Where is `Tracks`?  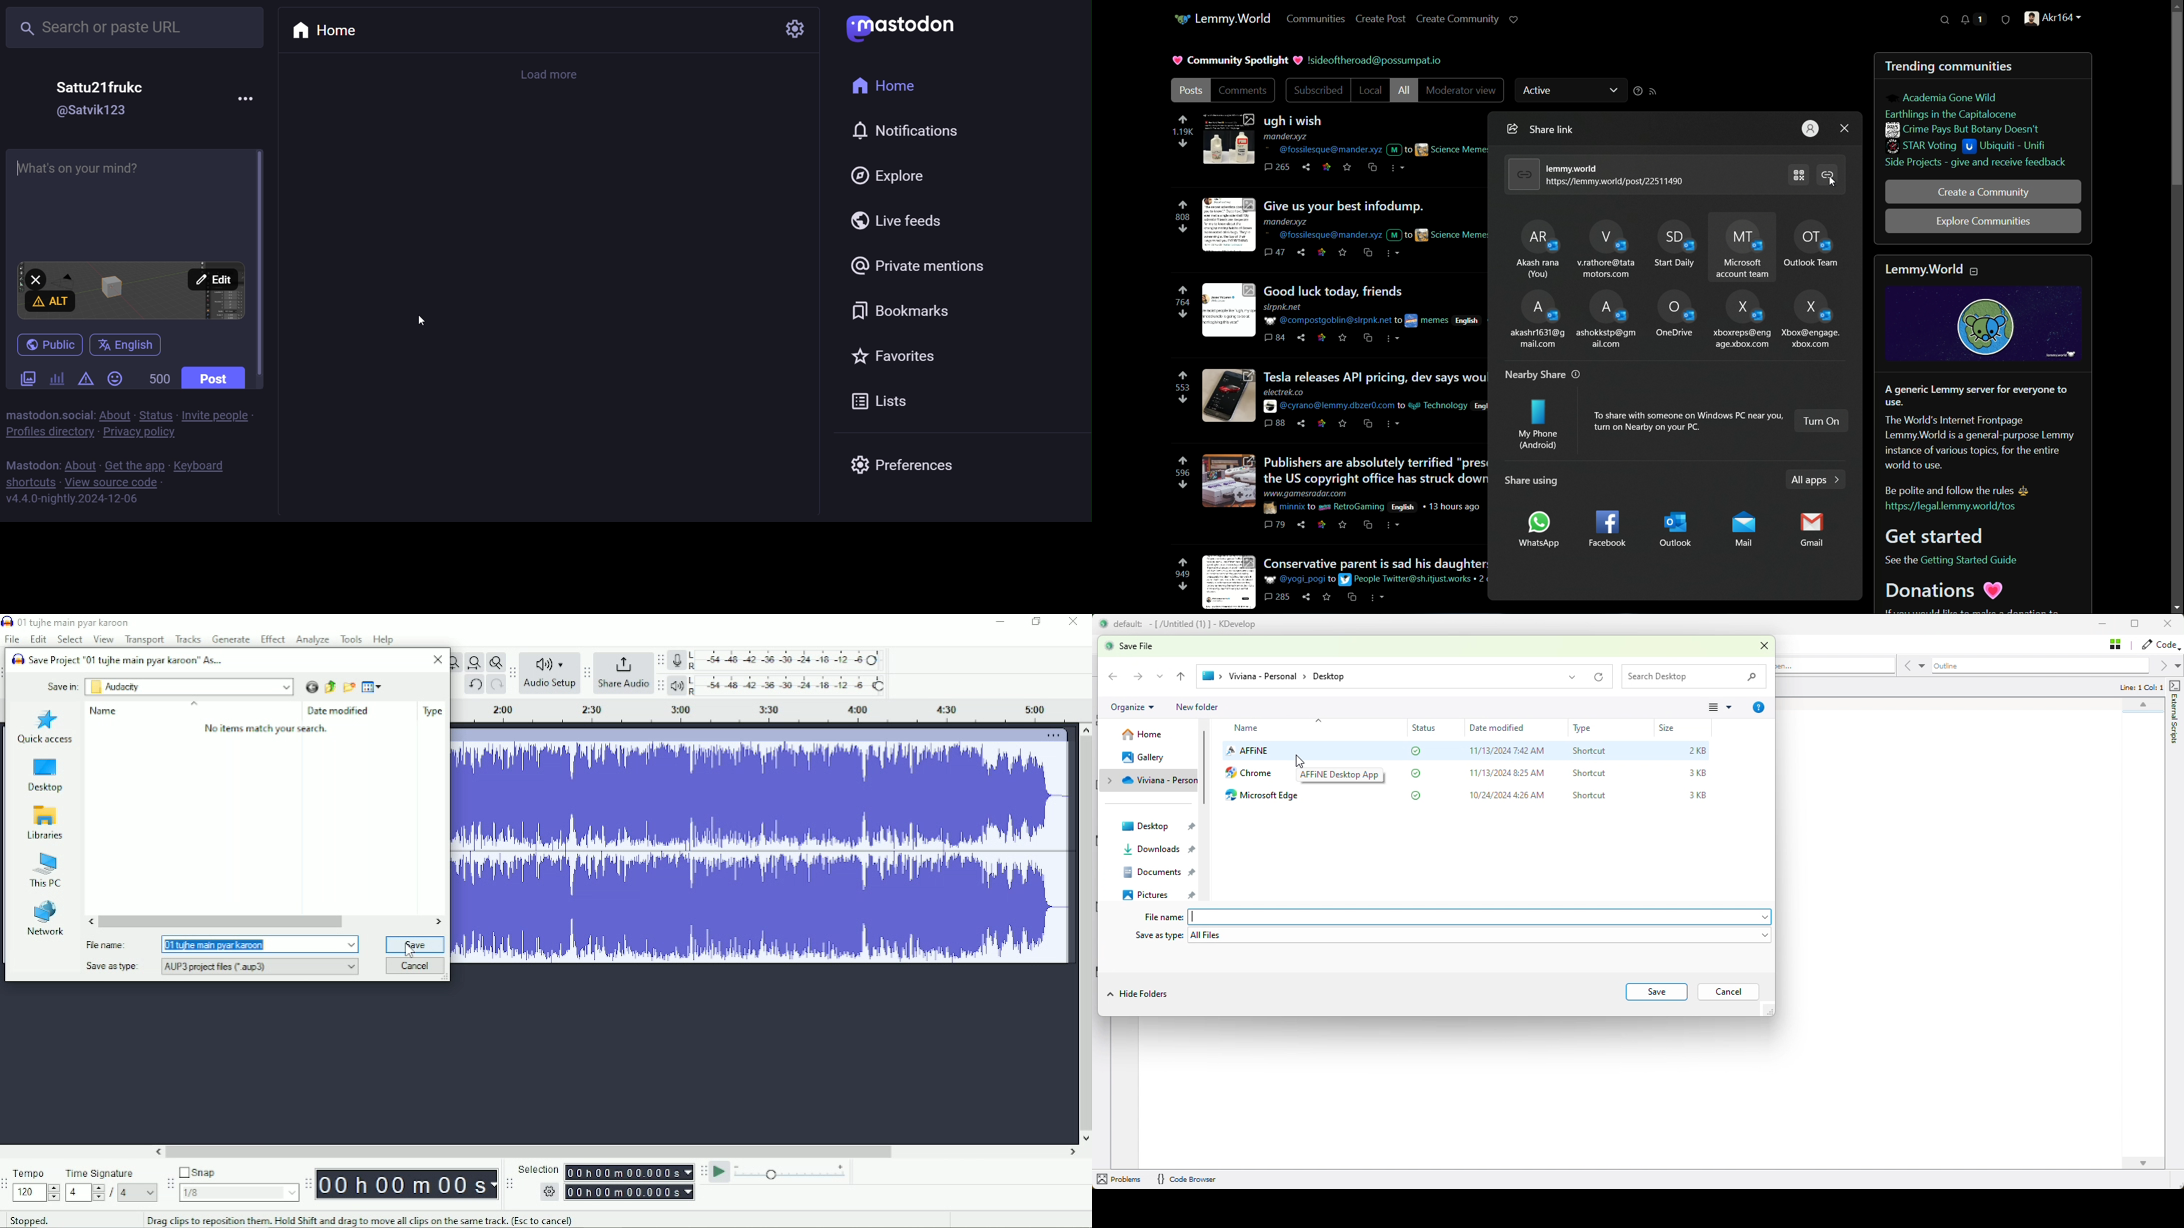 Tracks is located at coordinates (189, 638).